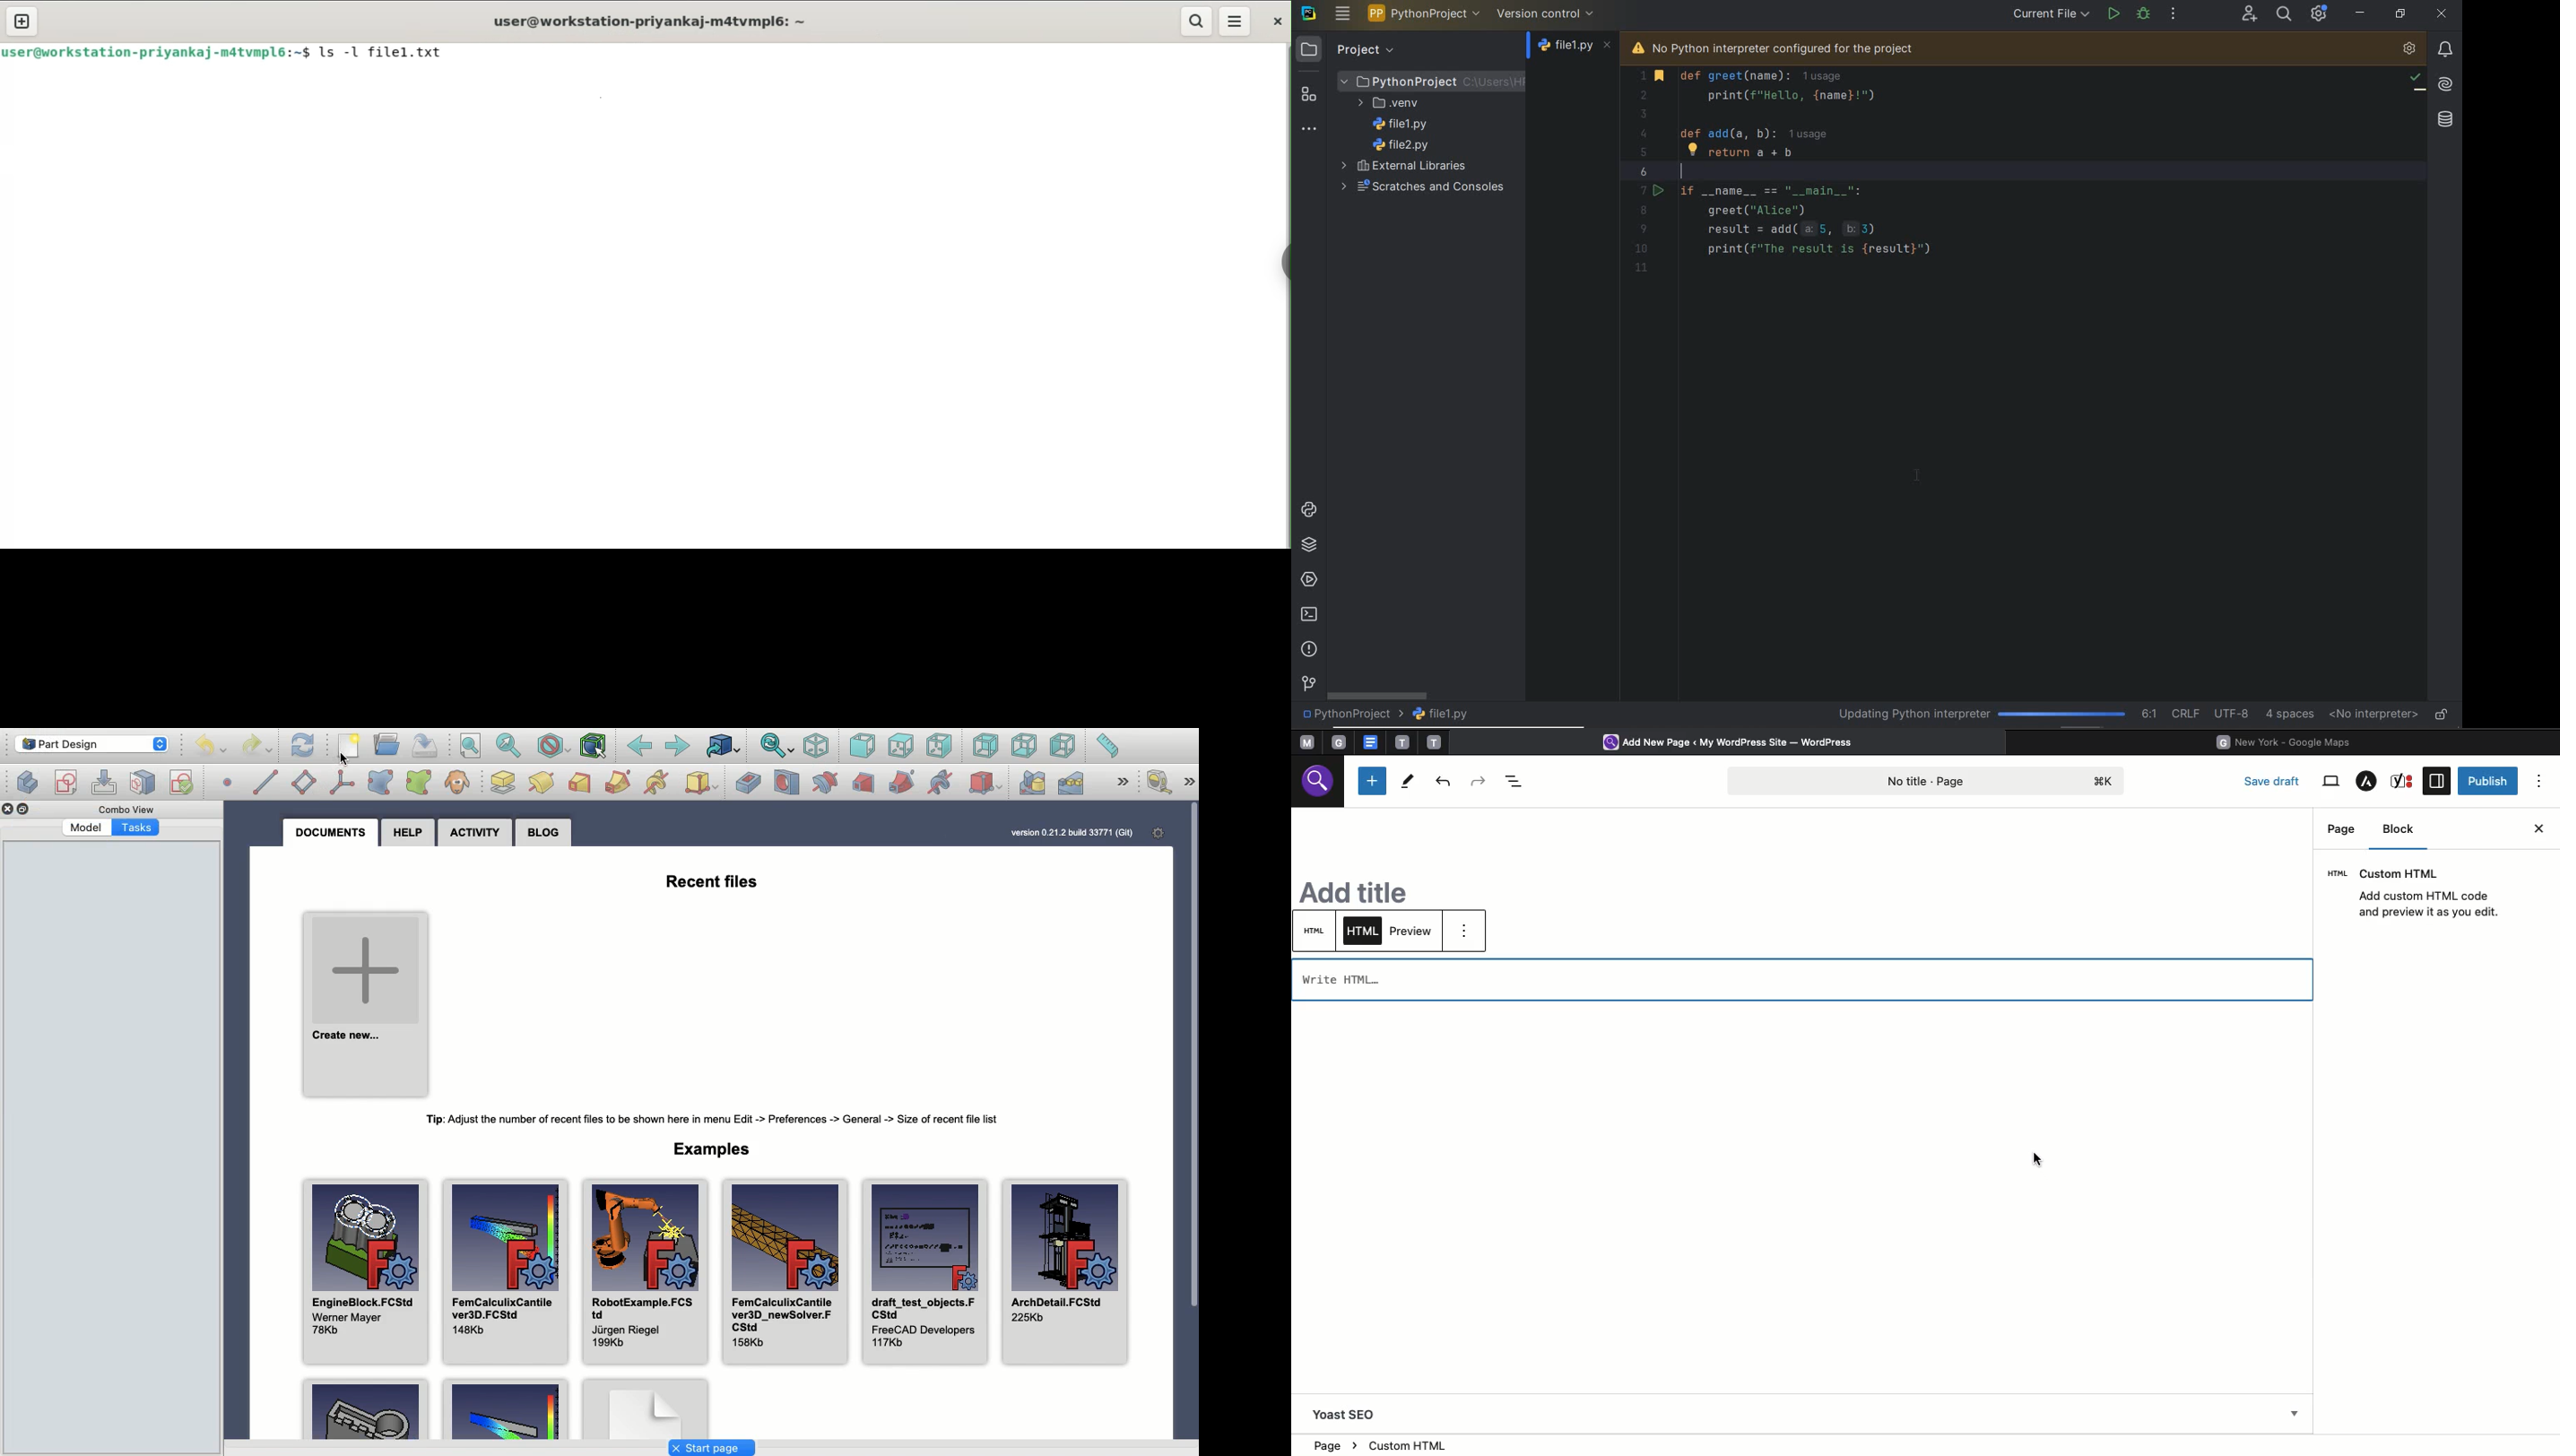 Image resolution: width=2576 pixels, height=1456 pixels. I want to click on more, so click(1469, 934).